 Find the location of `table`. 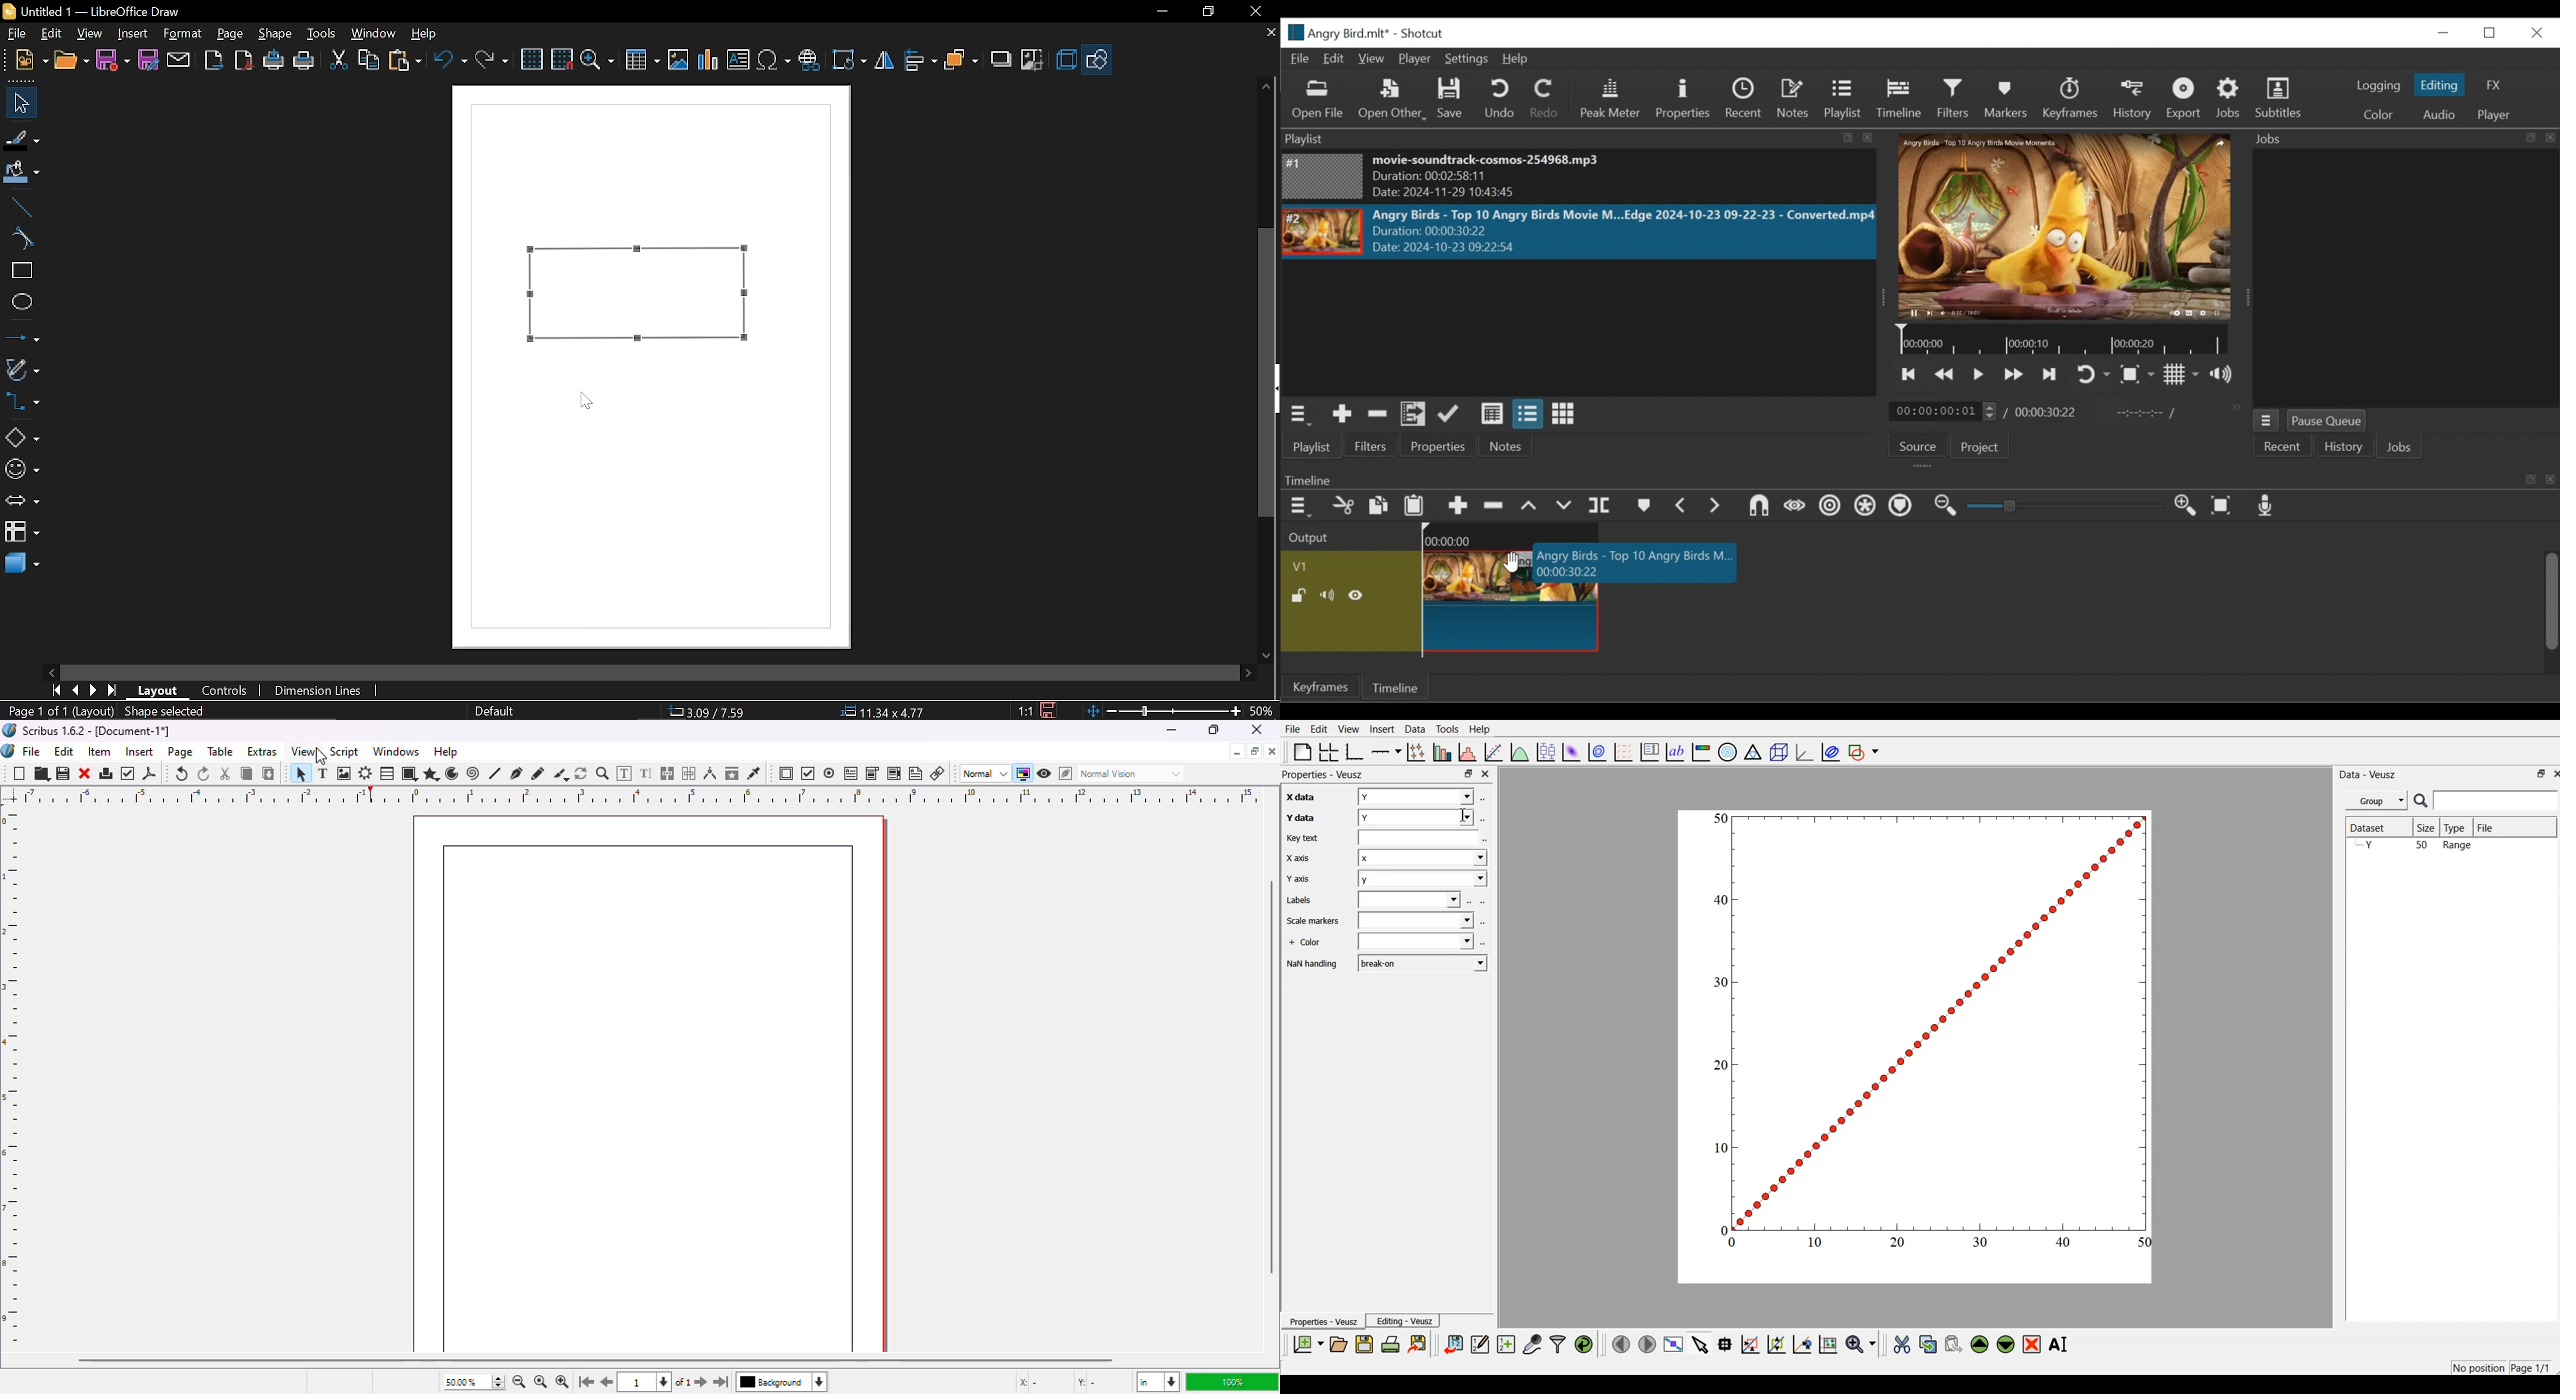

table is located at coordinates (221, 752).